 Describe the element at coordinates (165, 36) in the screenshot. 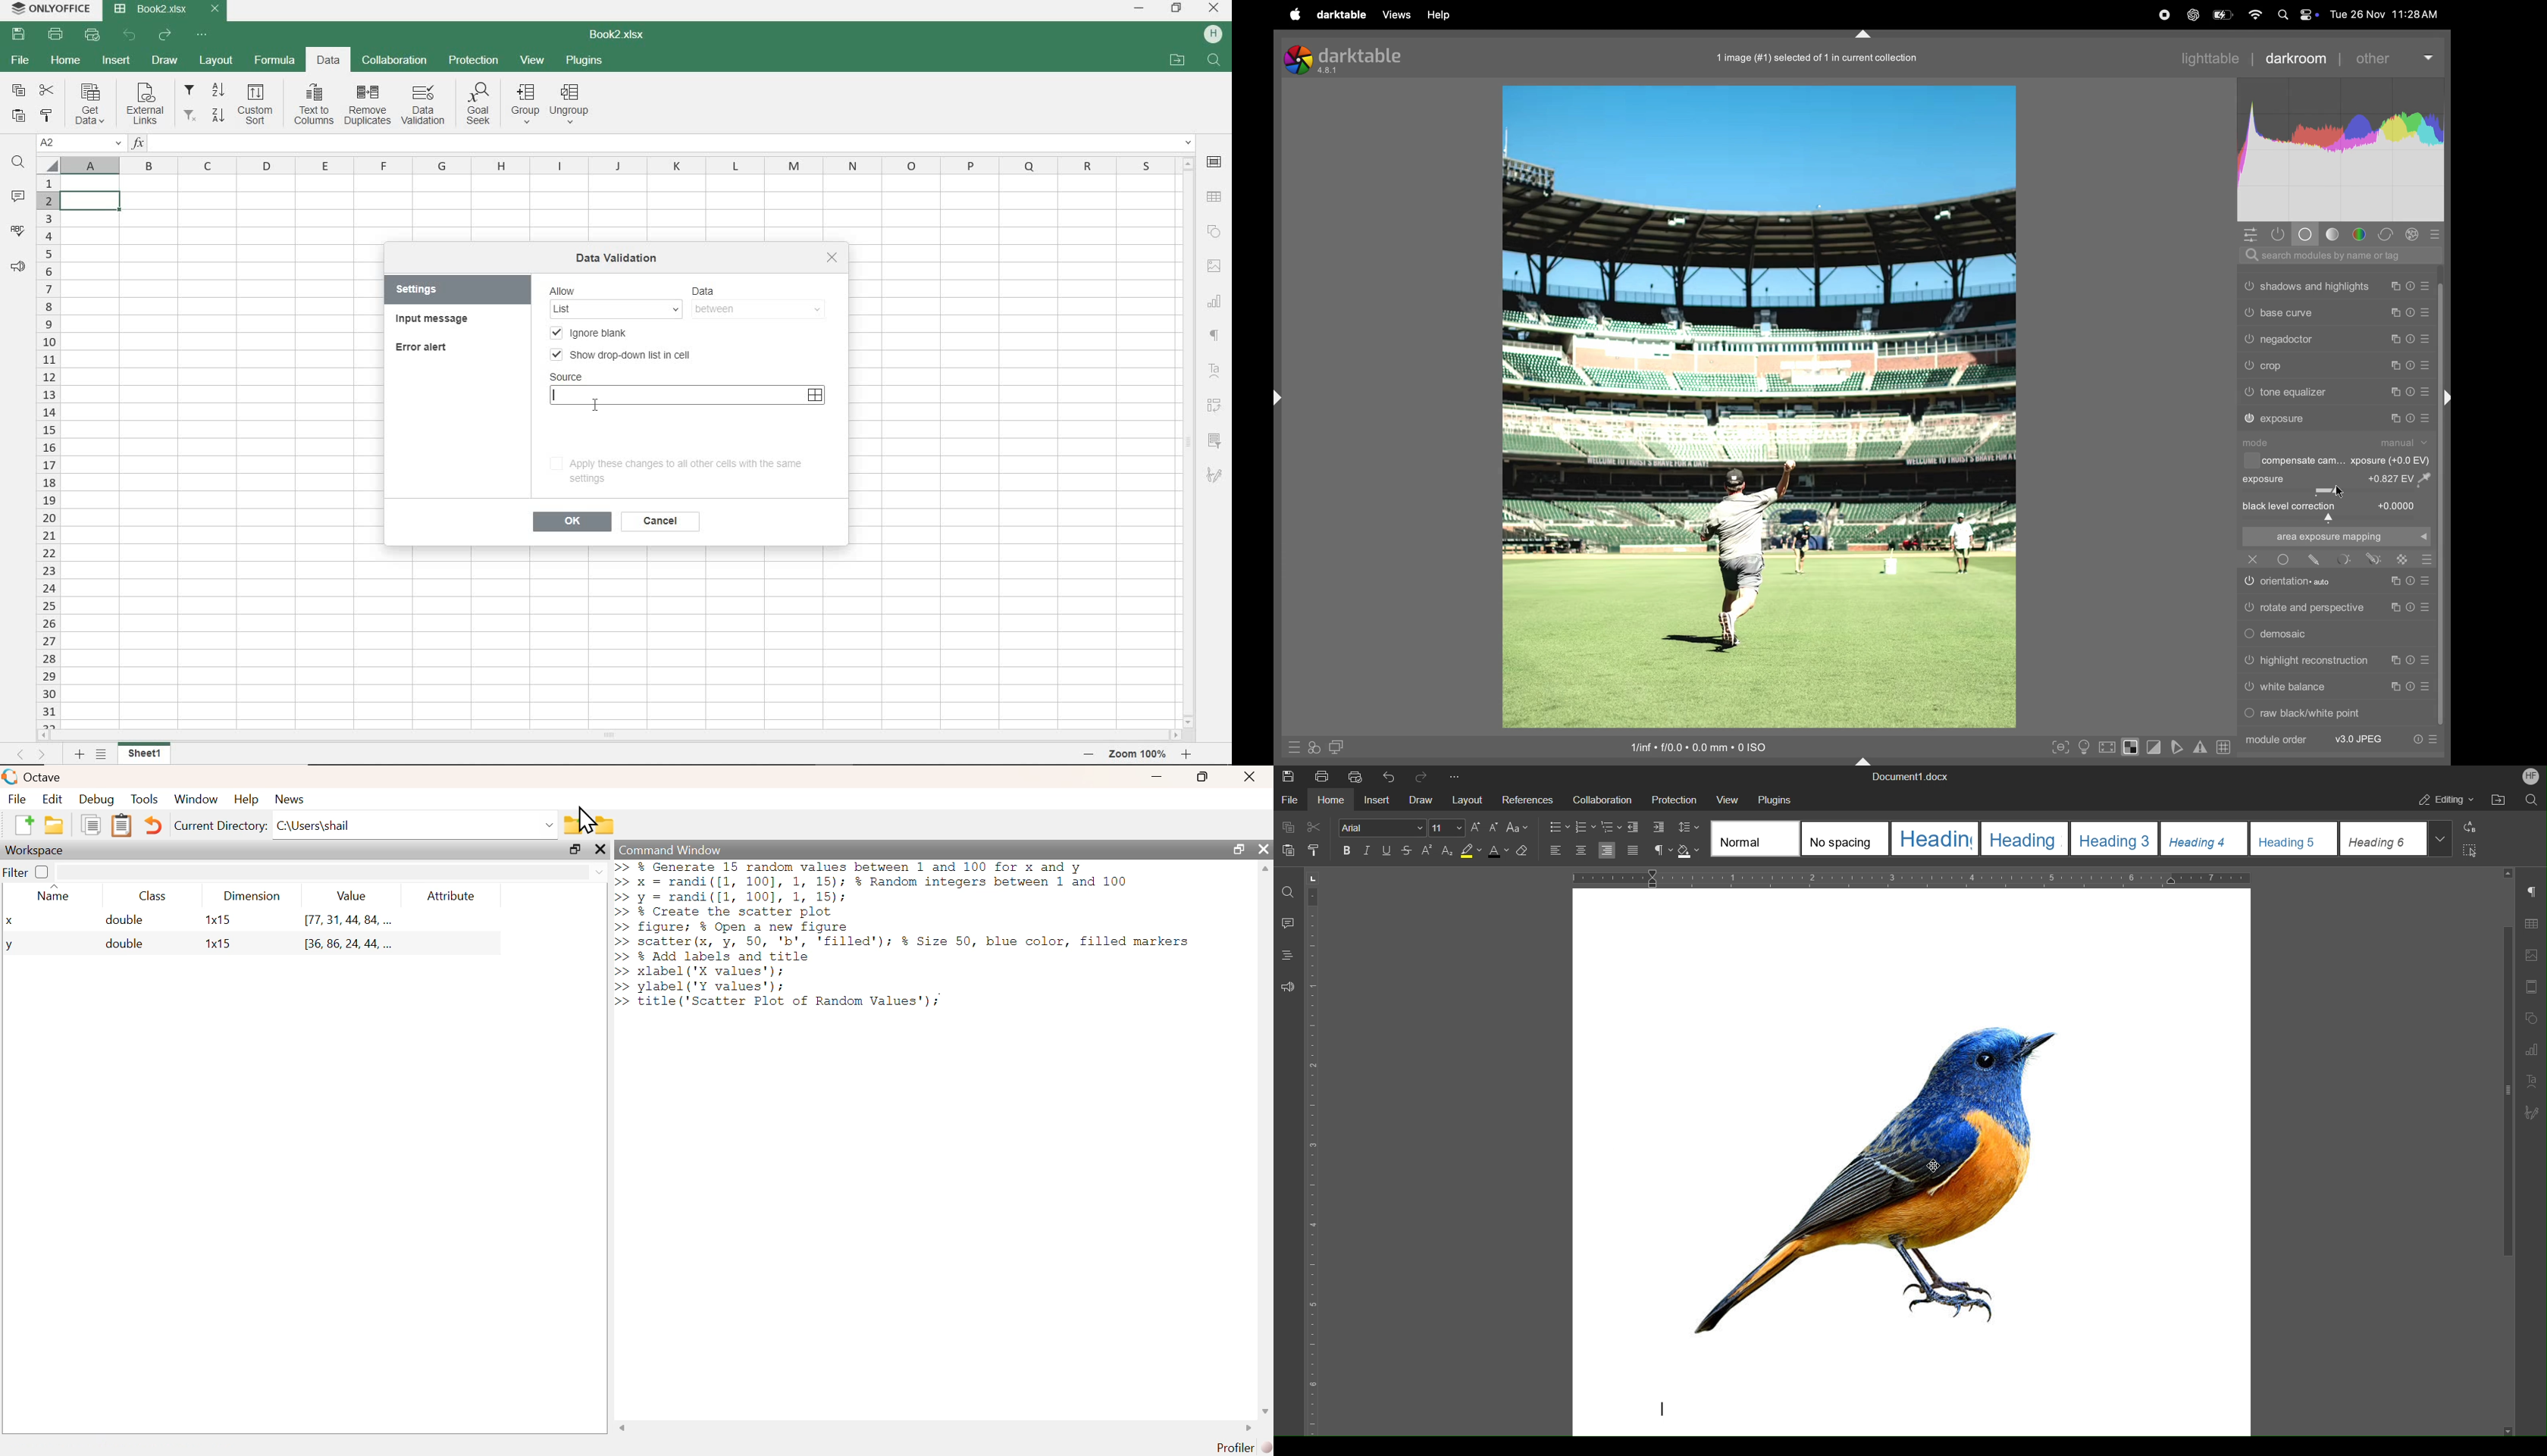

I see `REDO` at that location.